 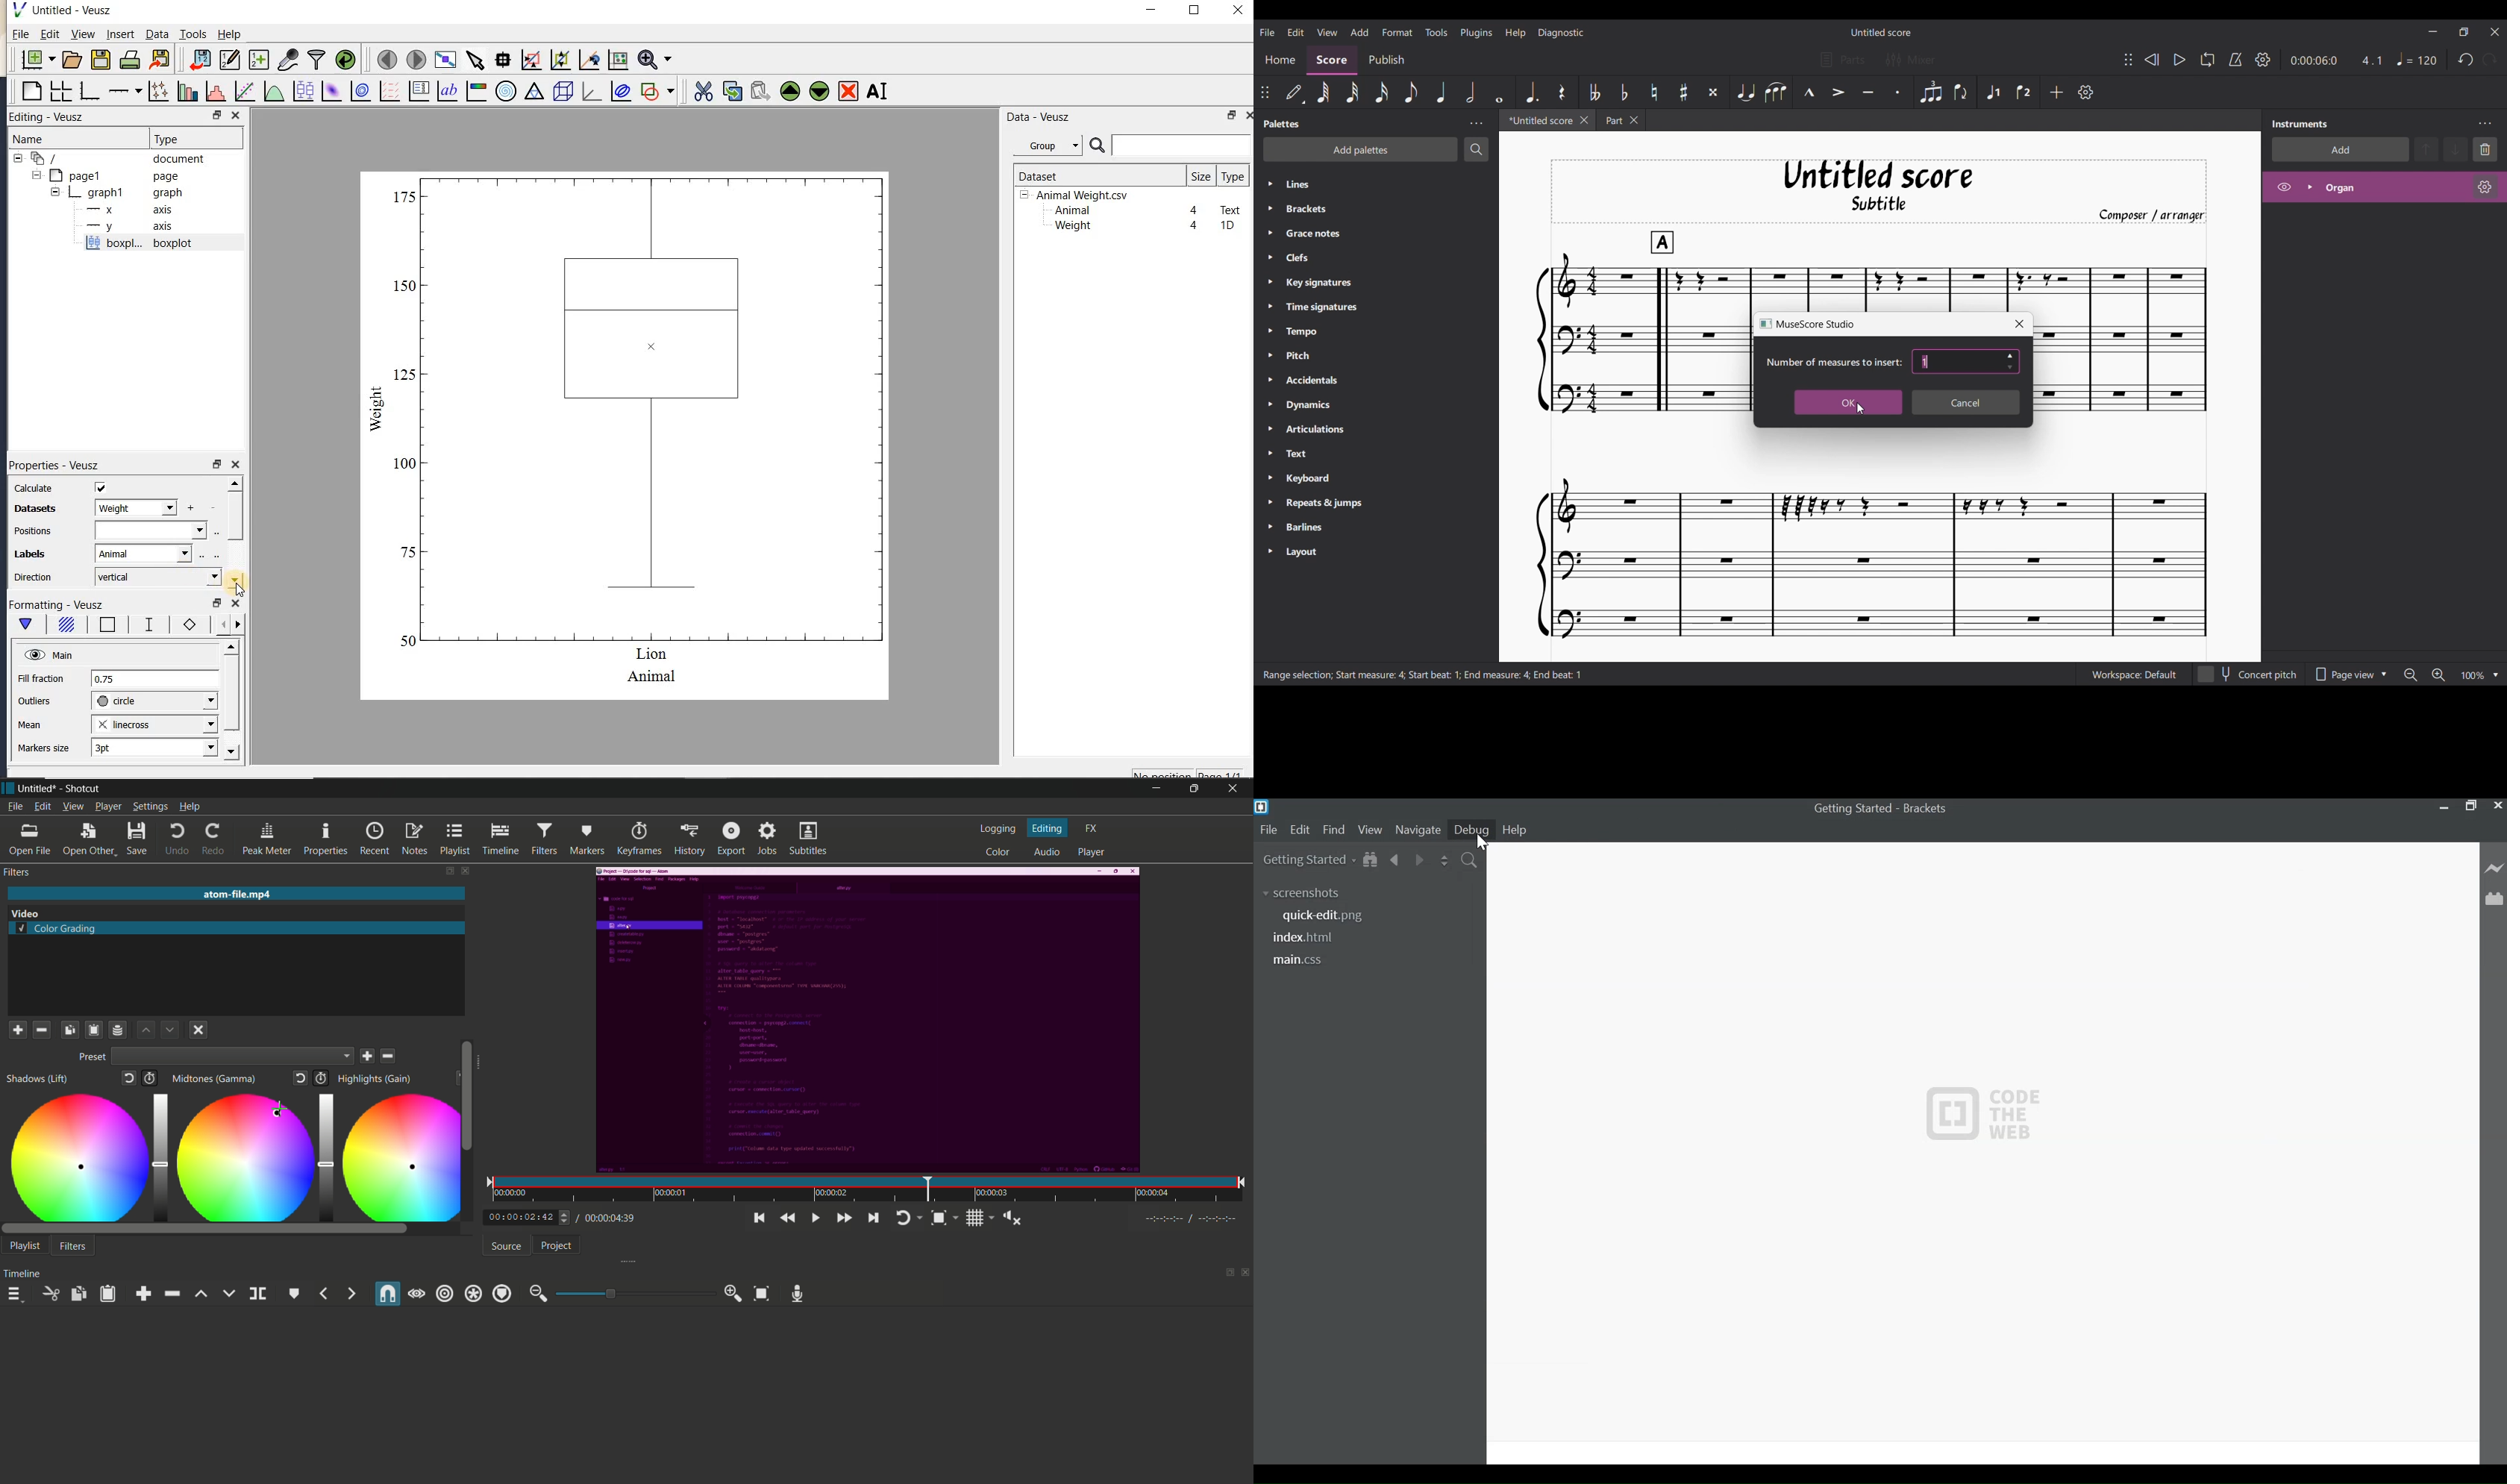 I want to click on Highlighted after current selection, so click(x=1994, y=91).